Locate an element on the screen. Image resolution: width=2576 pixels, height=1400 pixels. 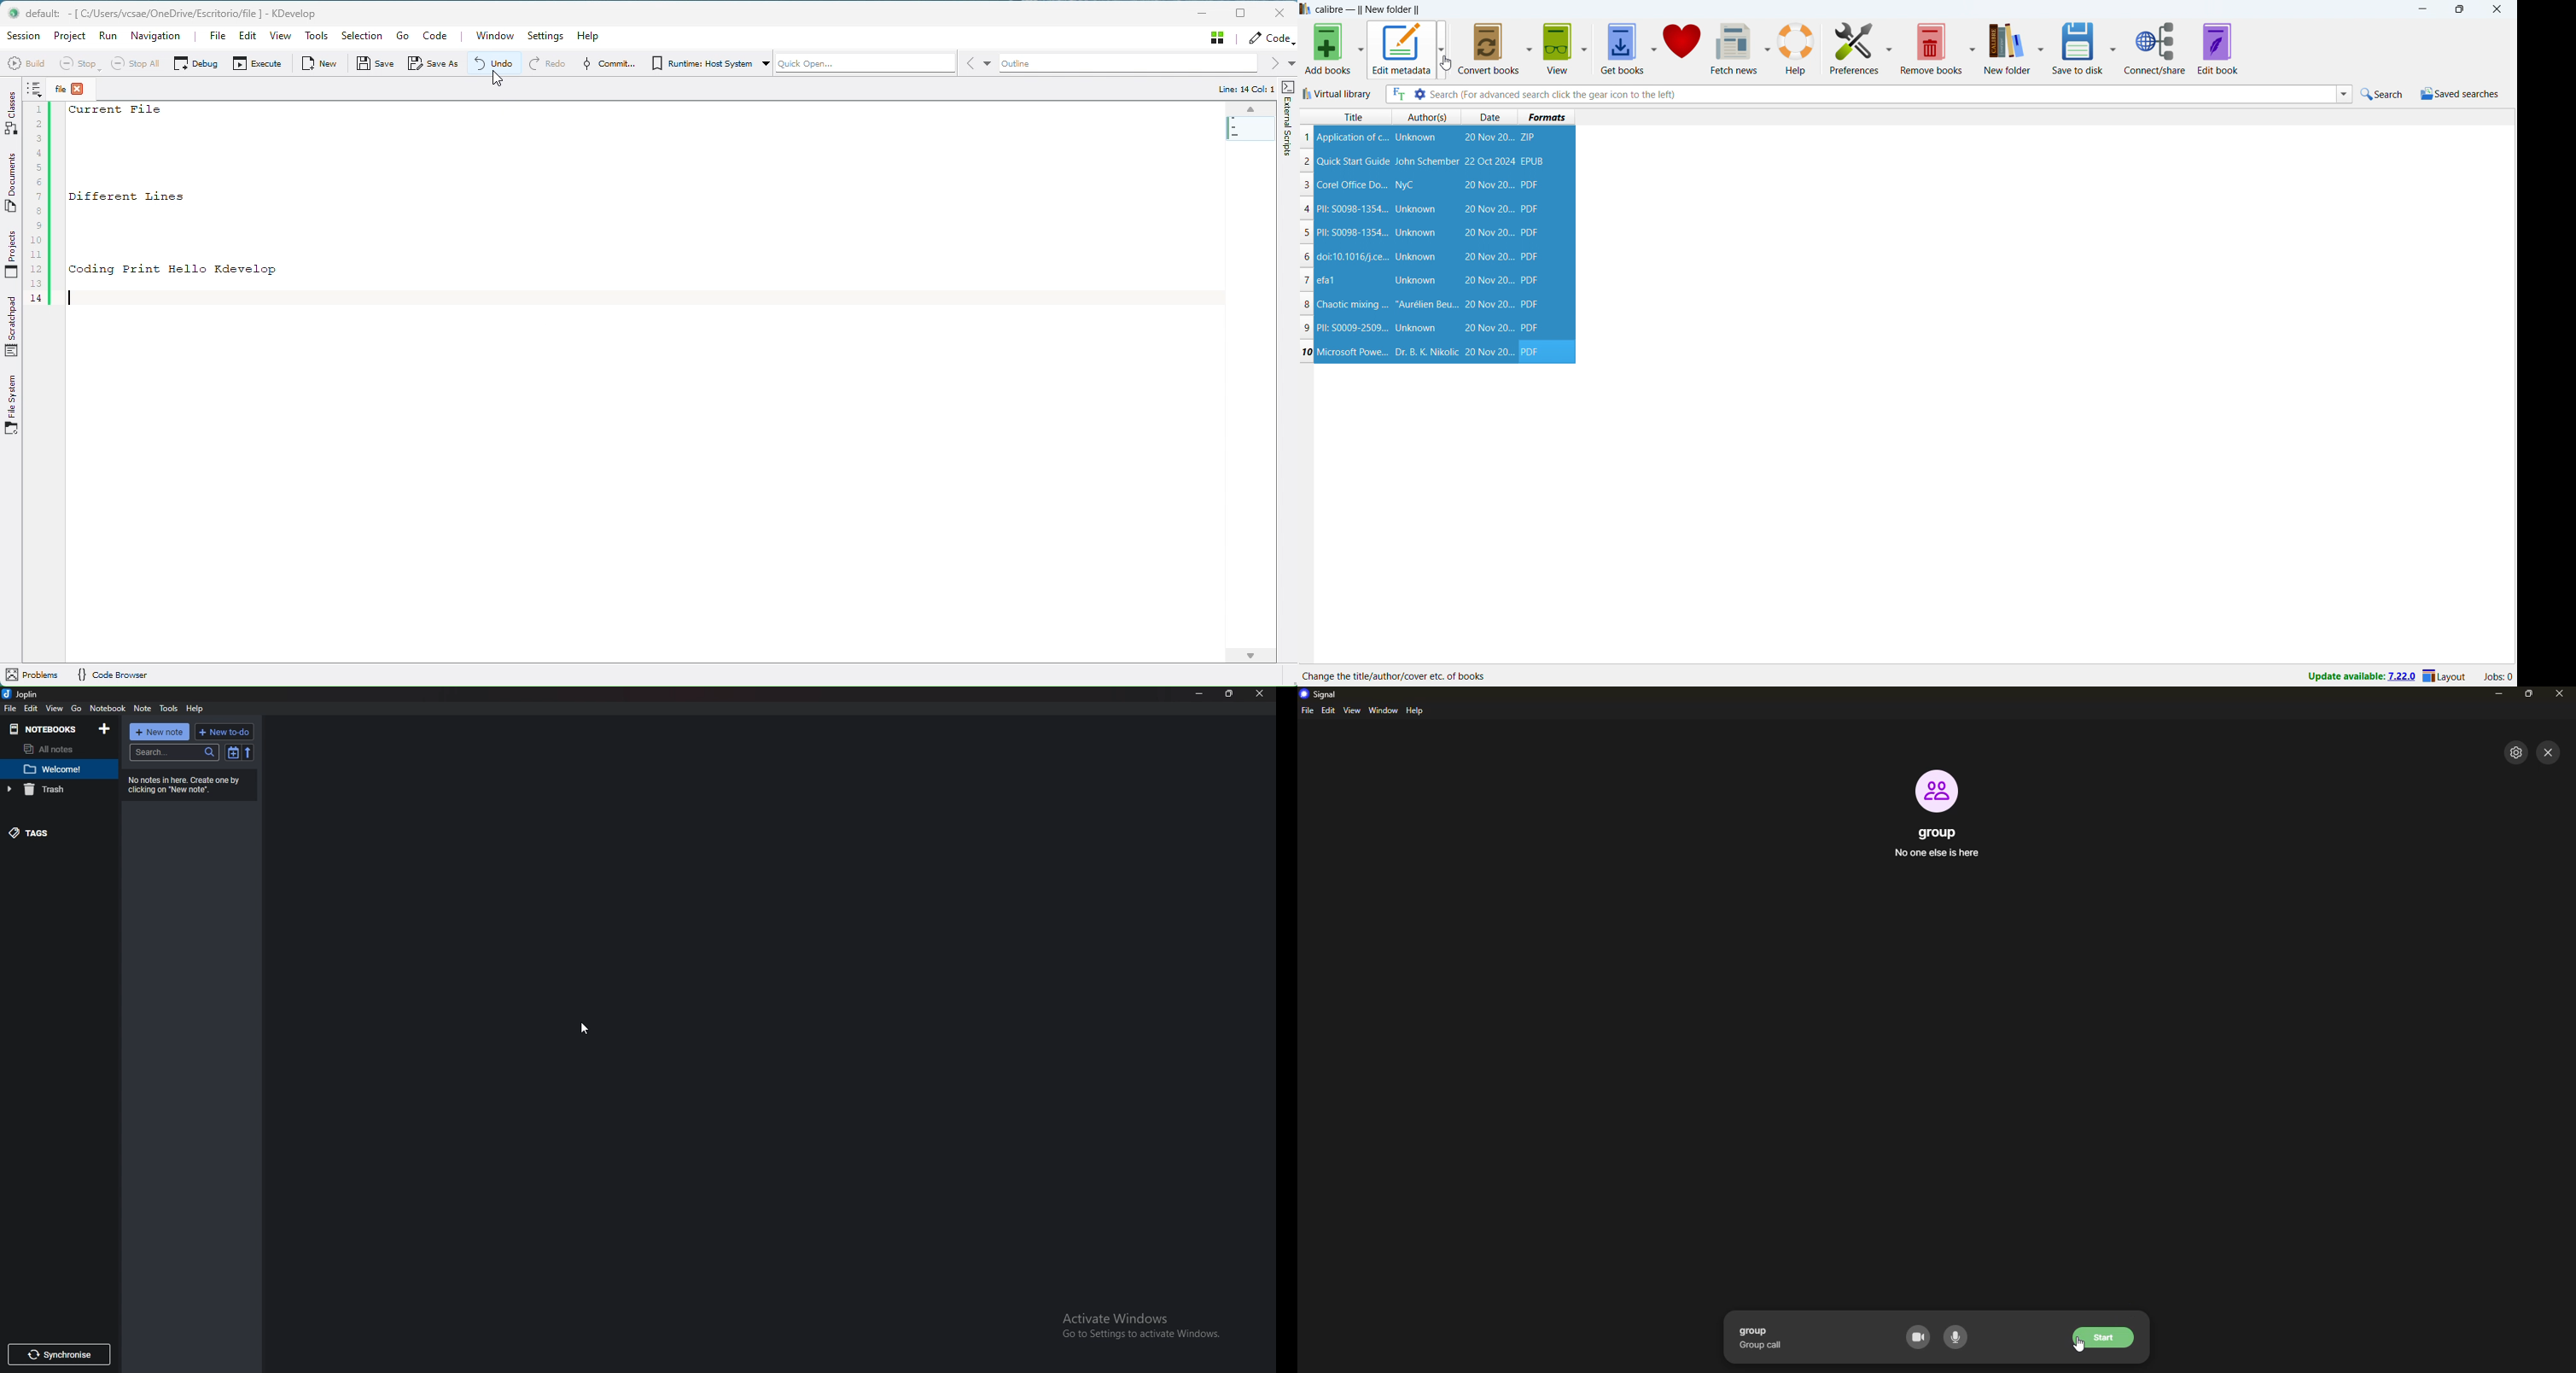
4 is located at coordinates (1309, 210).